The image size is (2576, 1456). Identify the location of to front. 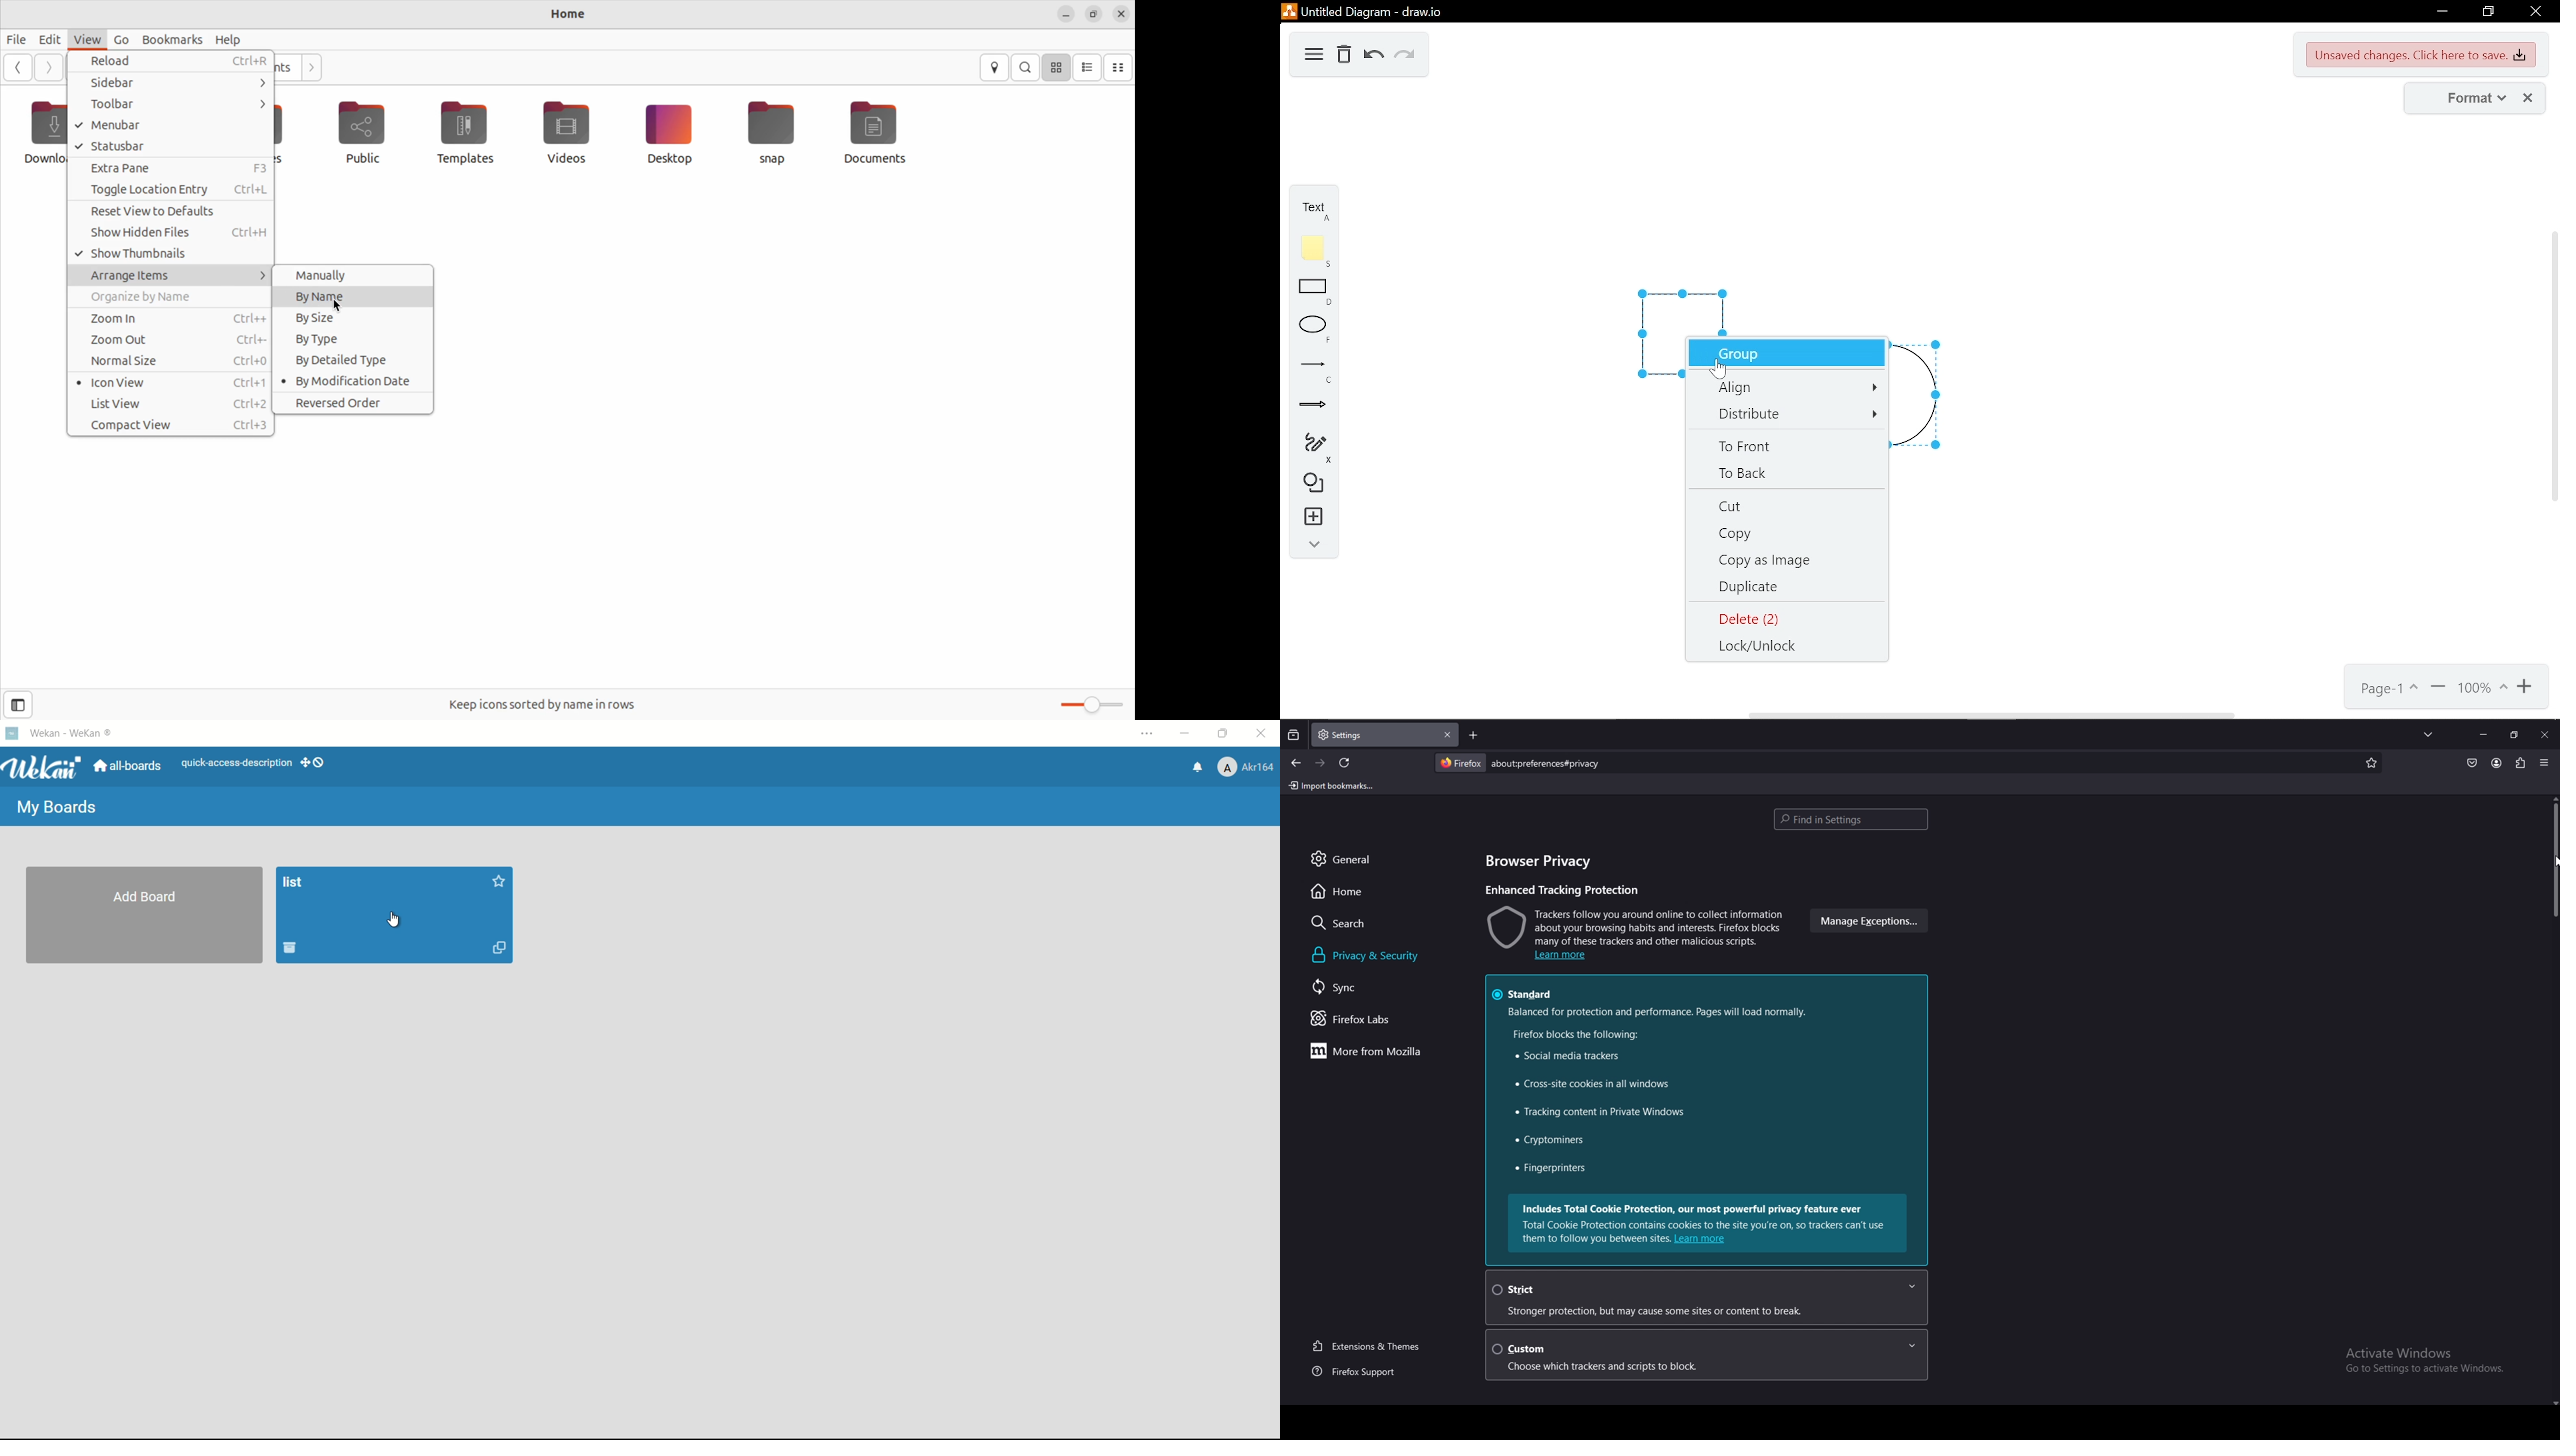
(1785, 445).